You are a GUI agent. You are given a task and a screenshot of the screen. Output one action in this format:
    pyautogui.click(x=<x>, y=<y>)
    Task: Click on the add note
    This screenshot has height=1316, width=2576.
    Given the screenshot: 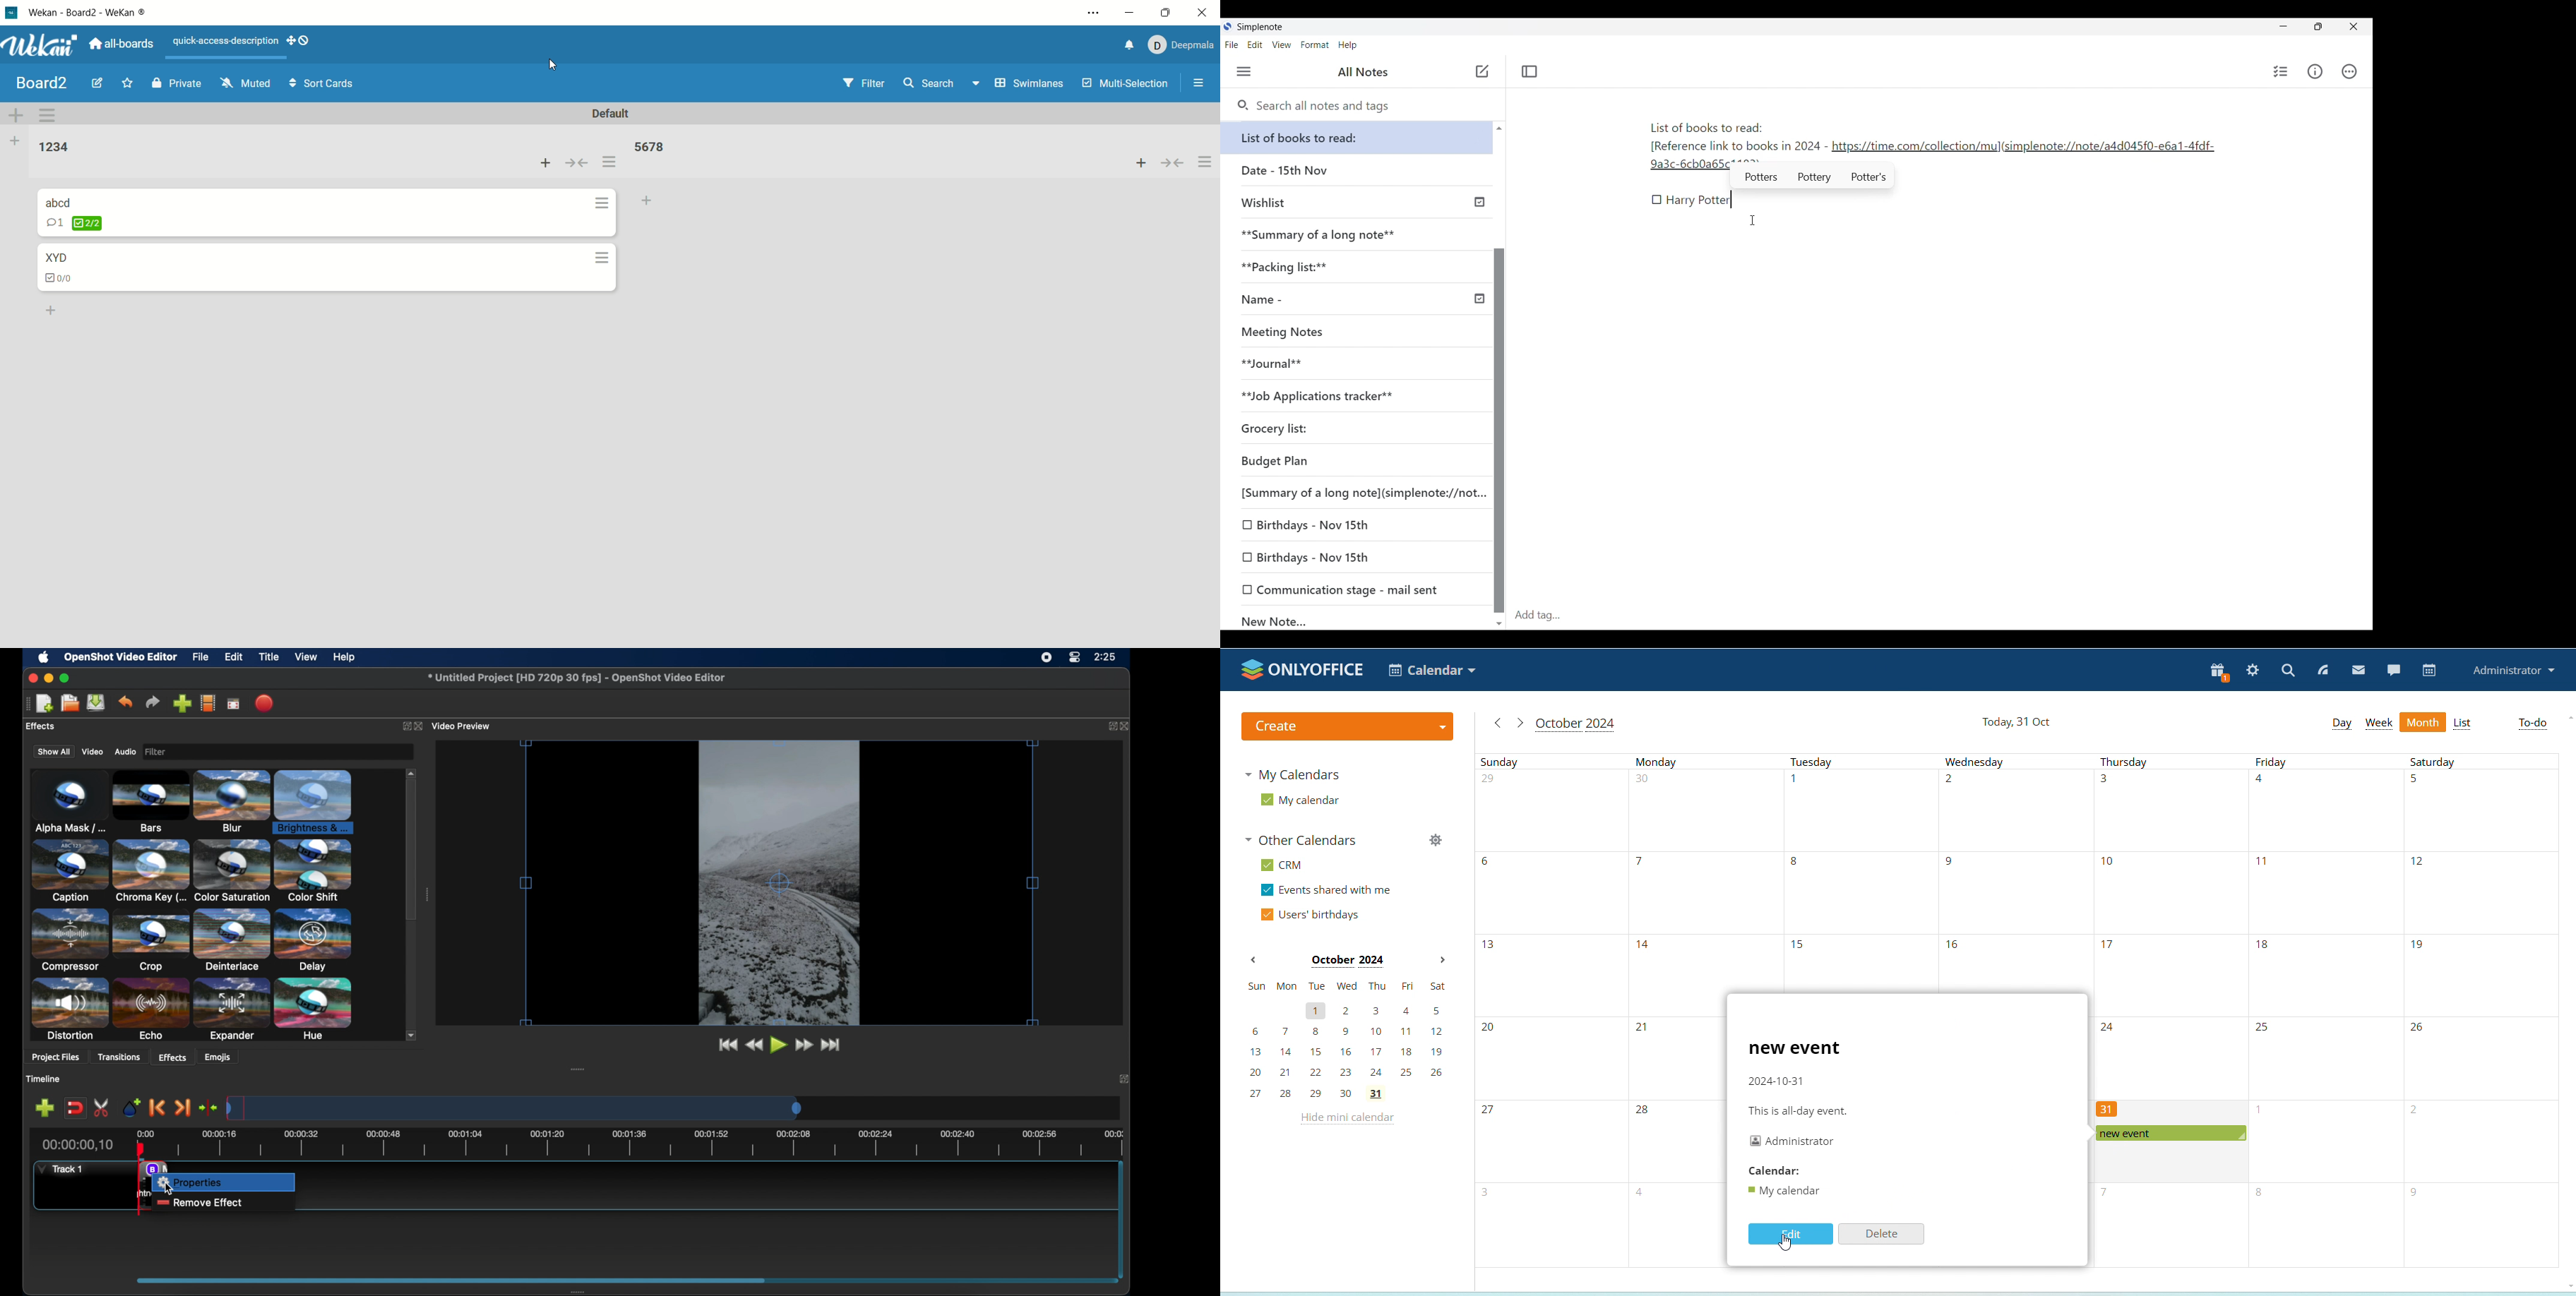 What is the action you would take?
    pyautogui.click(x=1481, y=70)
    